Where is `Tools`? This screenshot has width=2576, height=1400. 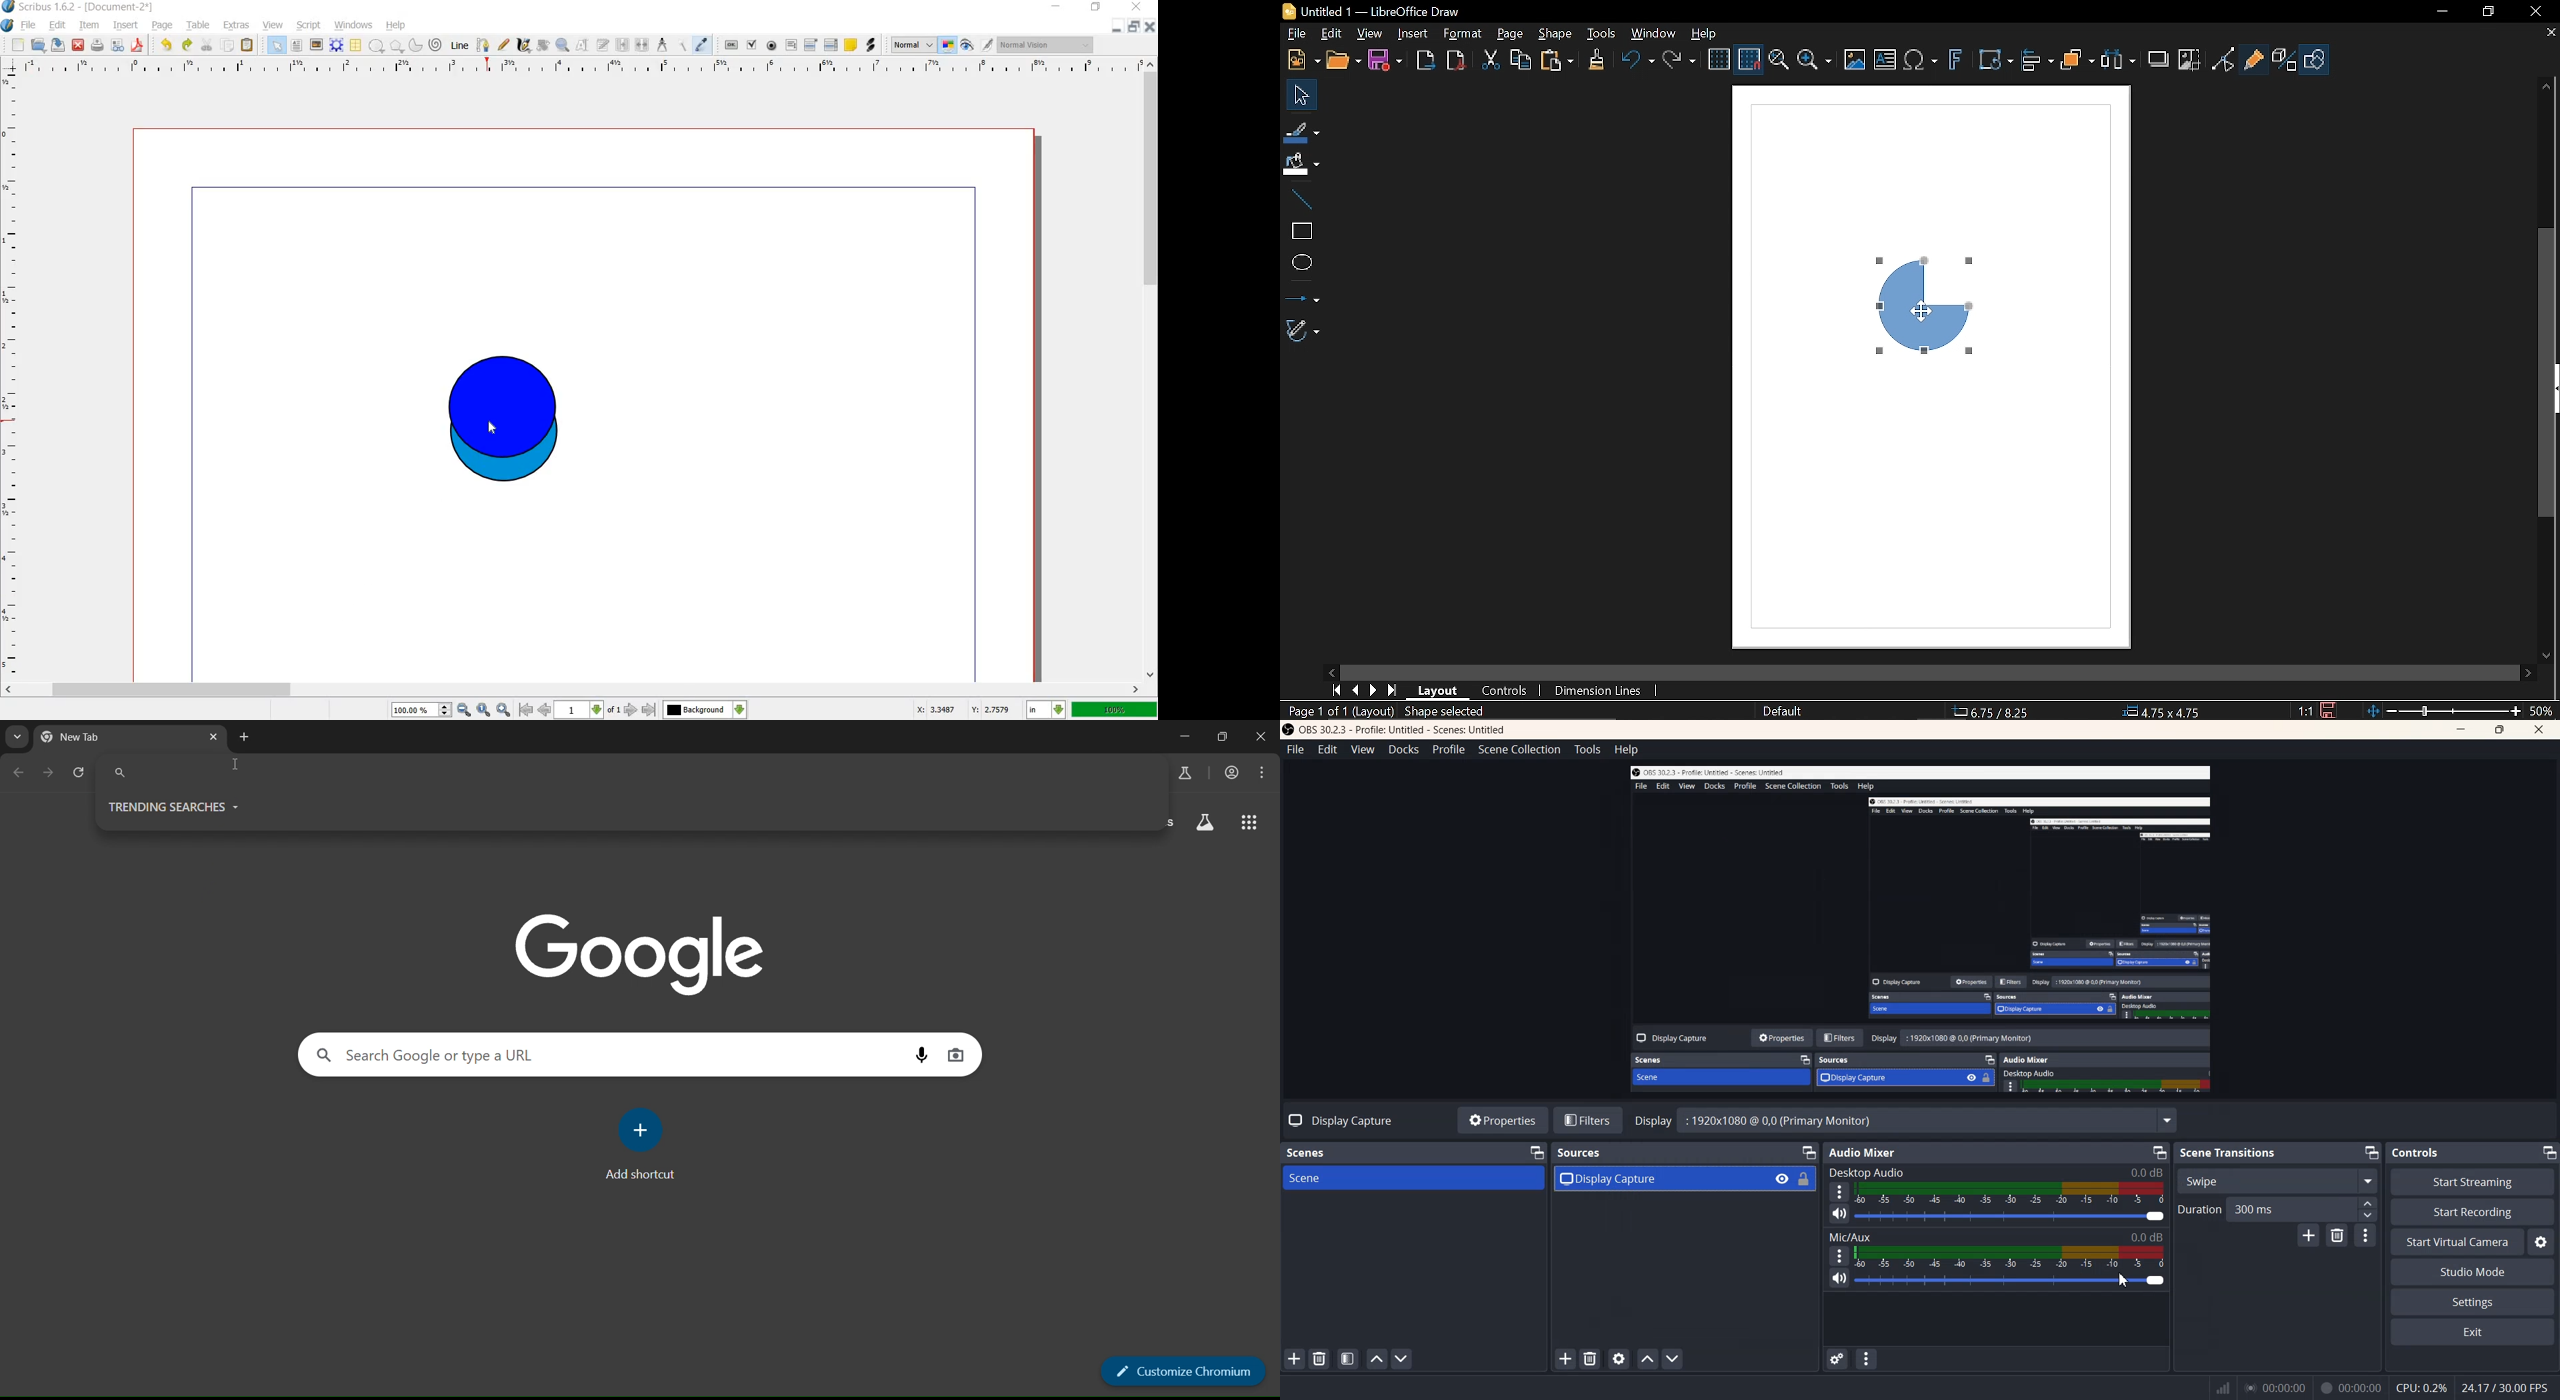 Tools is located at coordinates (1587, 749).